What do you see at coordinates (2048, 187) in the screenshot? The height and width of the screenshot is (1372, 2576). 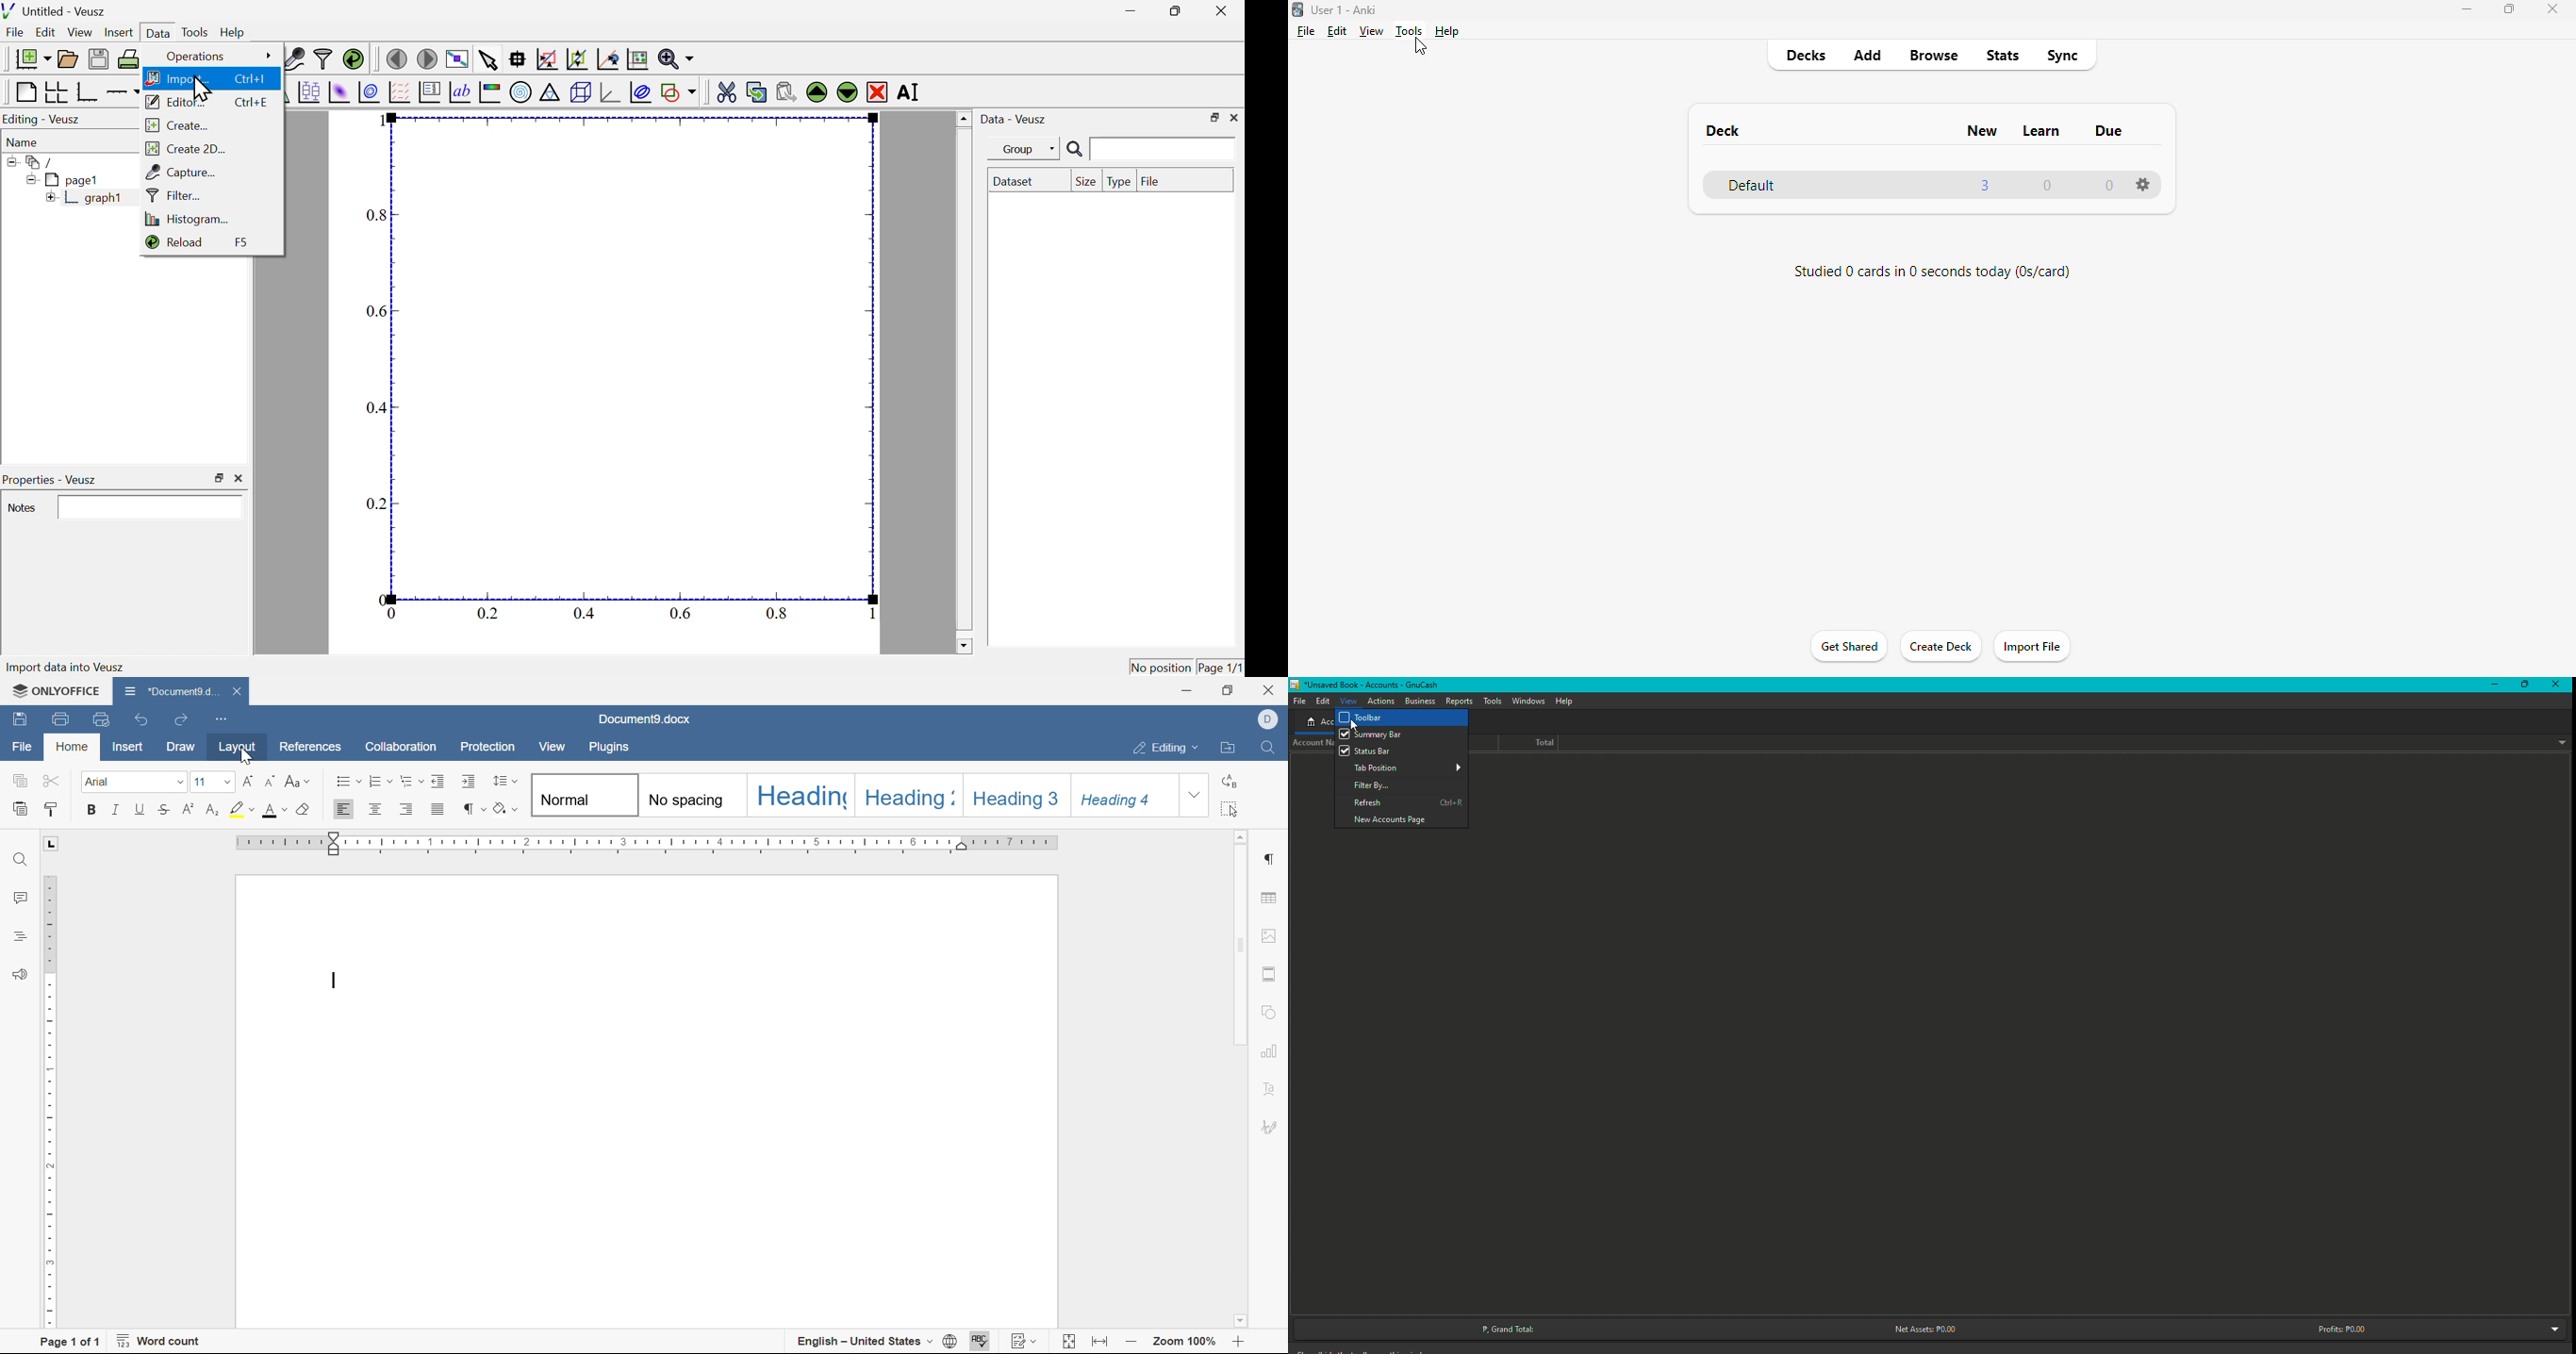 I see `0` at bounding box center [2048, 187].